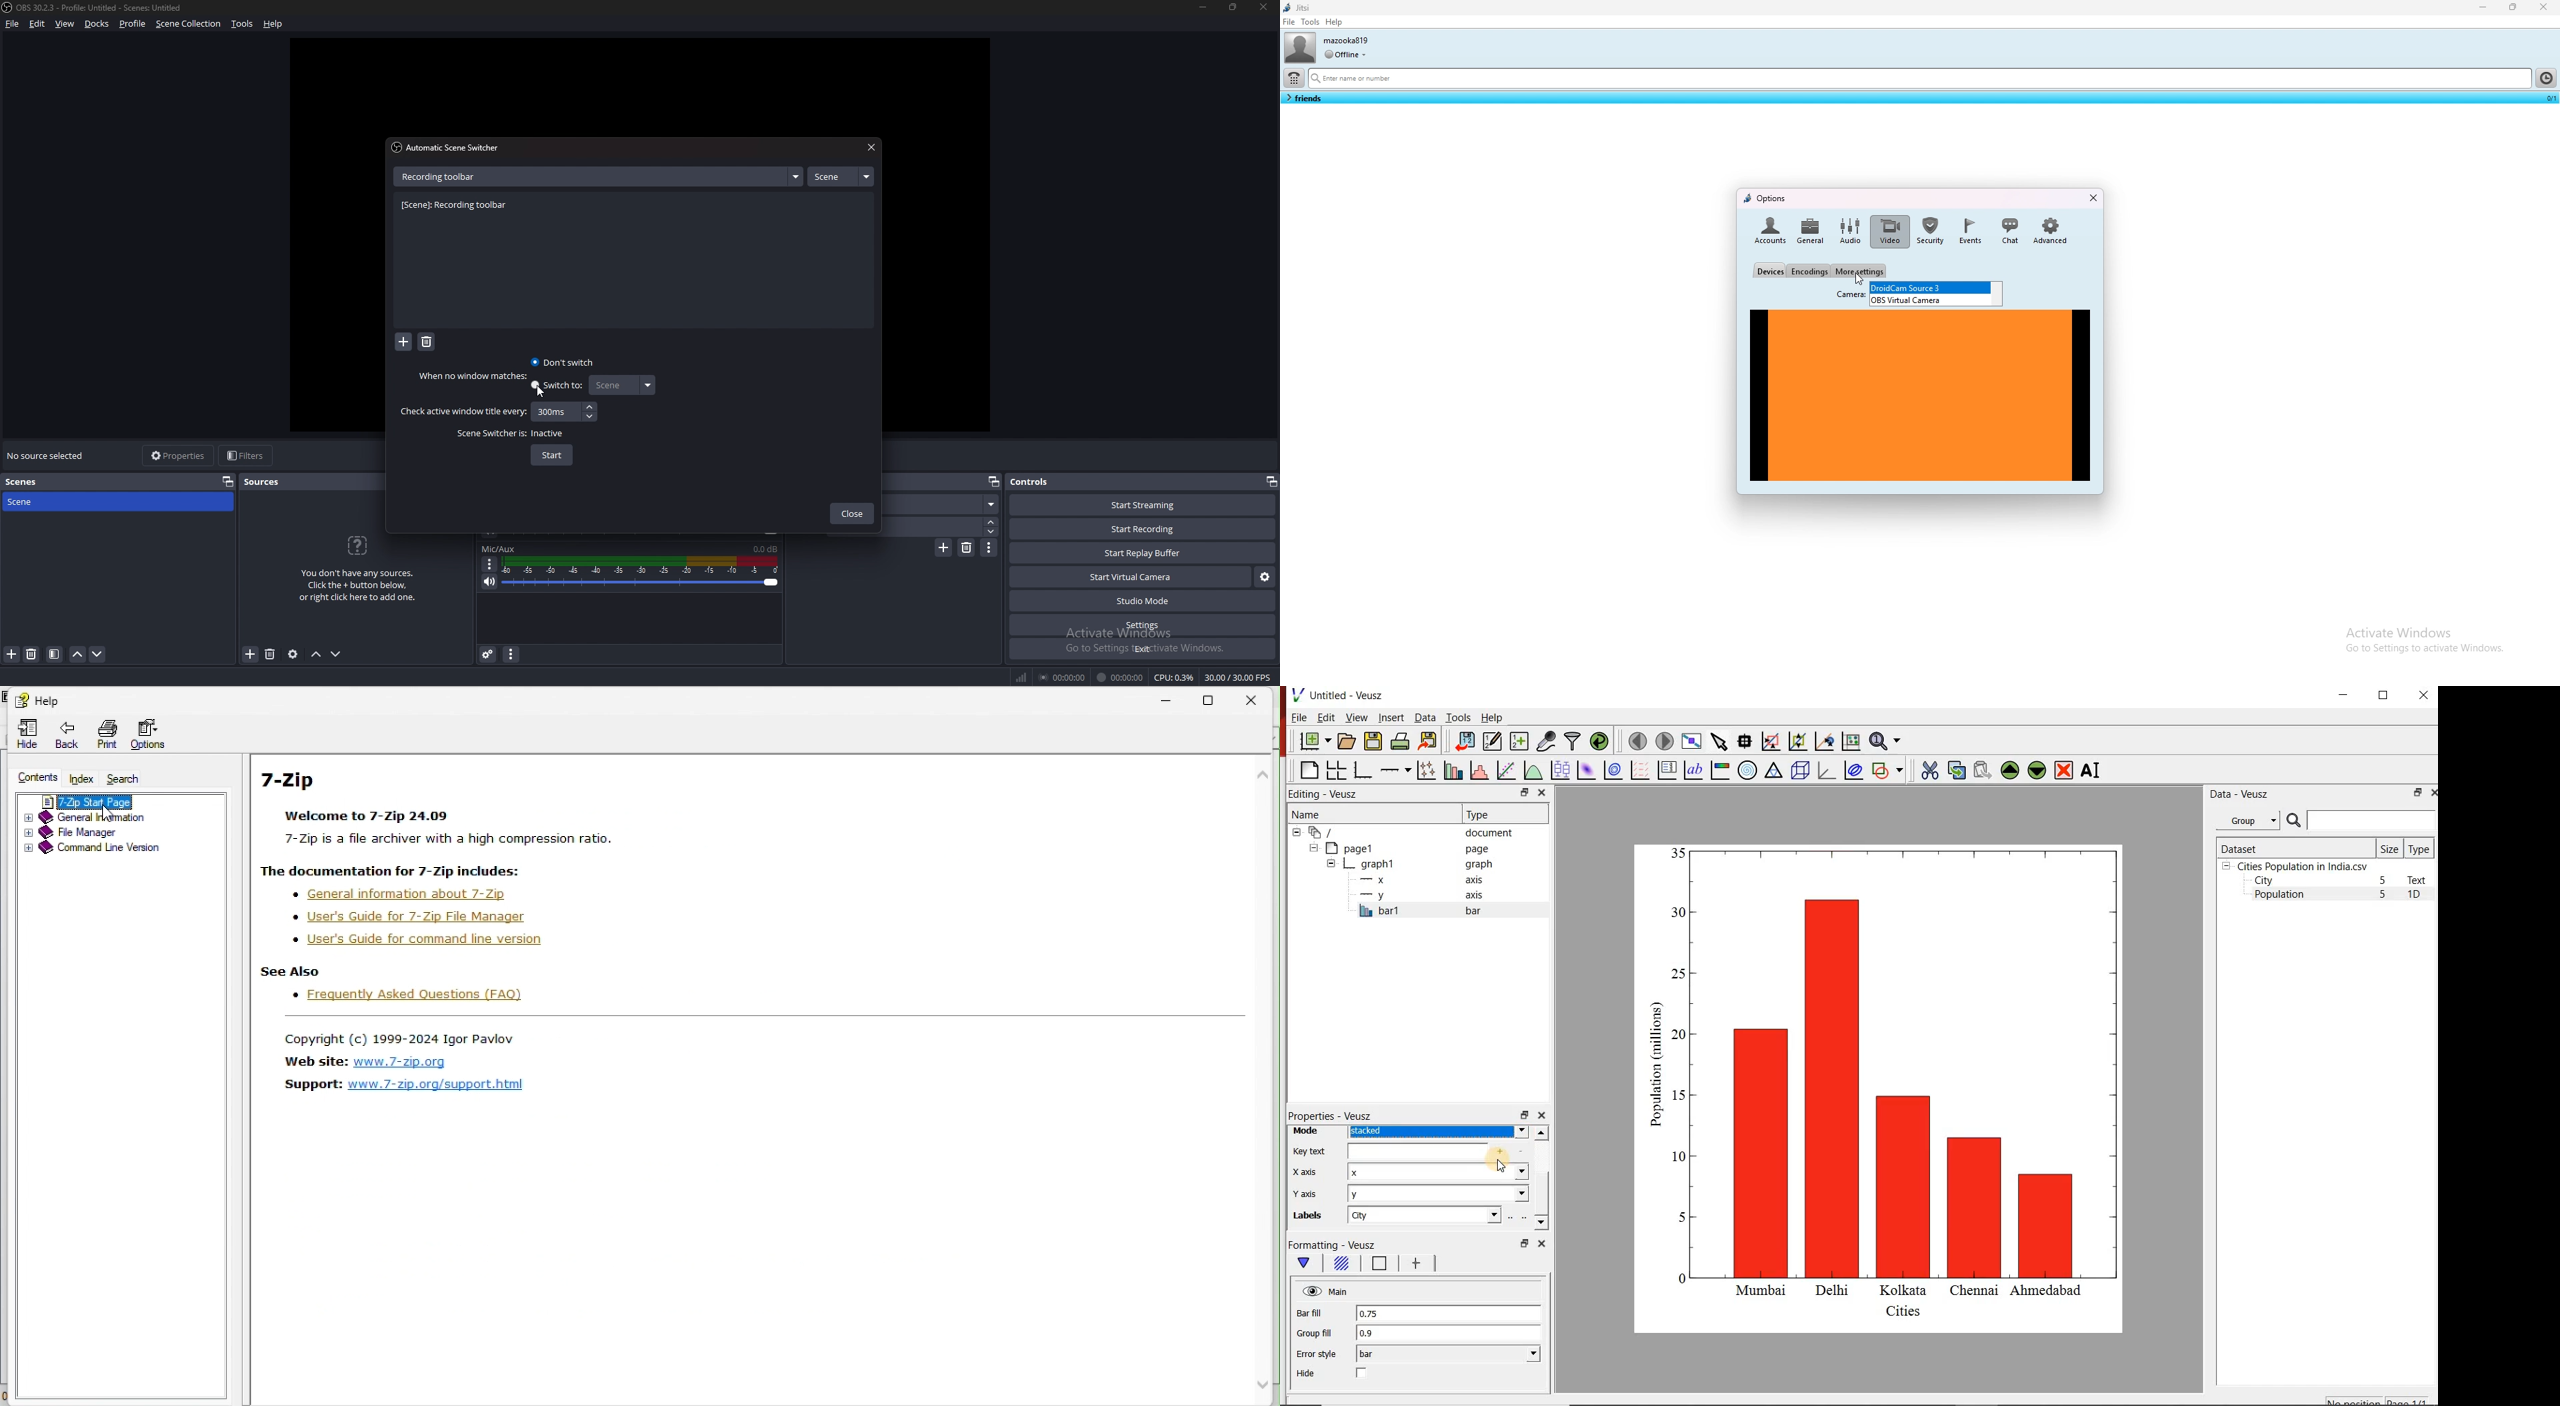 The width and height of the screenshot is (2576, 1428). I want to click on username, so click(1347, 40).